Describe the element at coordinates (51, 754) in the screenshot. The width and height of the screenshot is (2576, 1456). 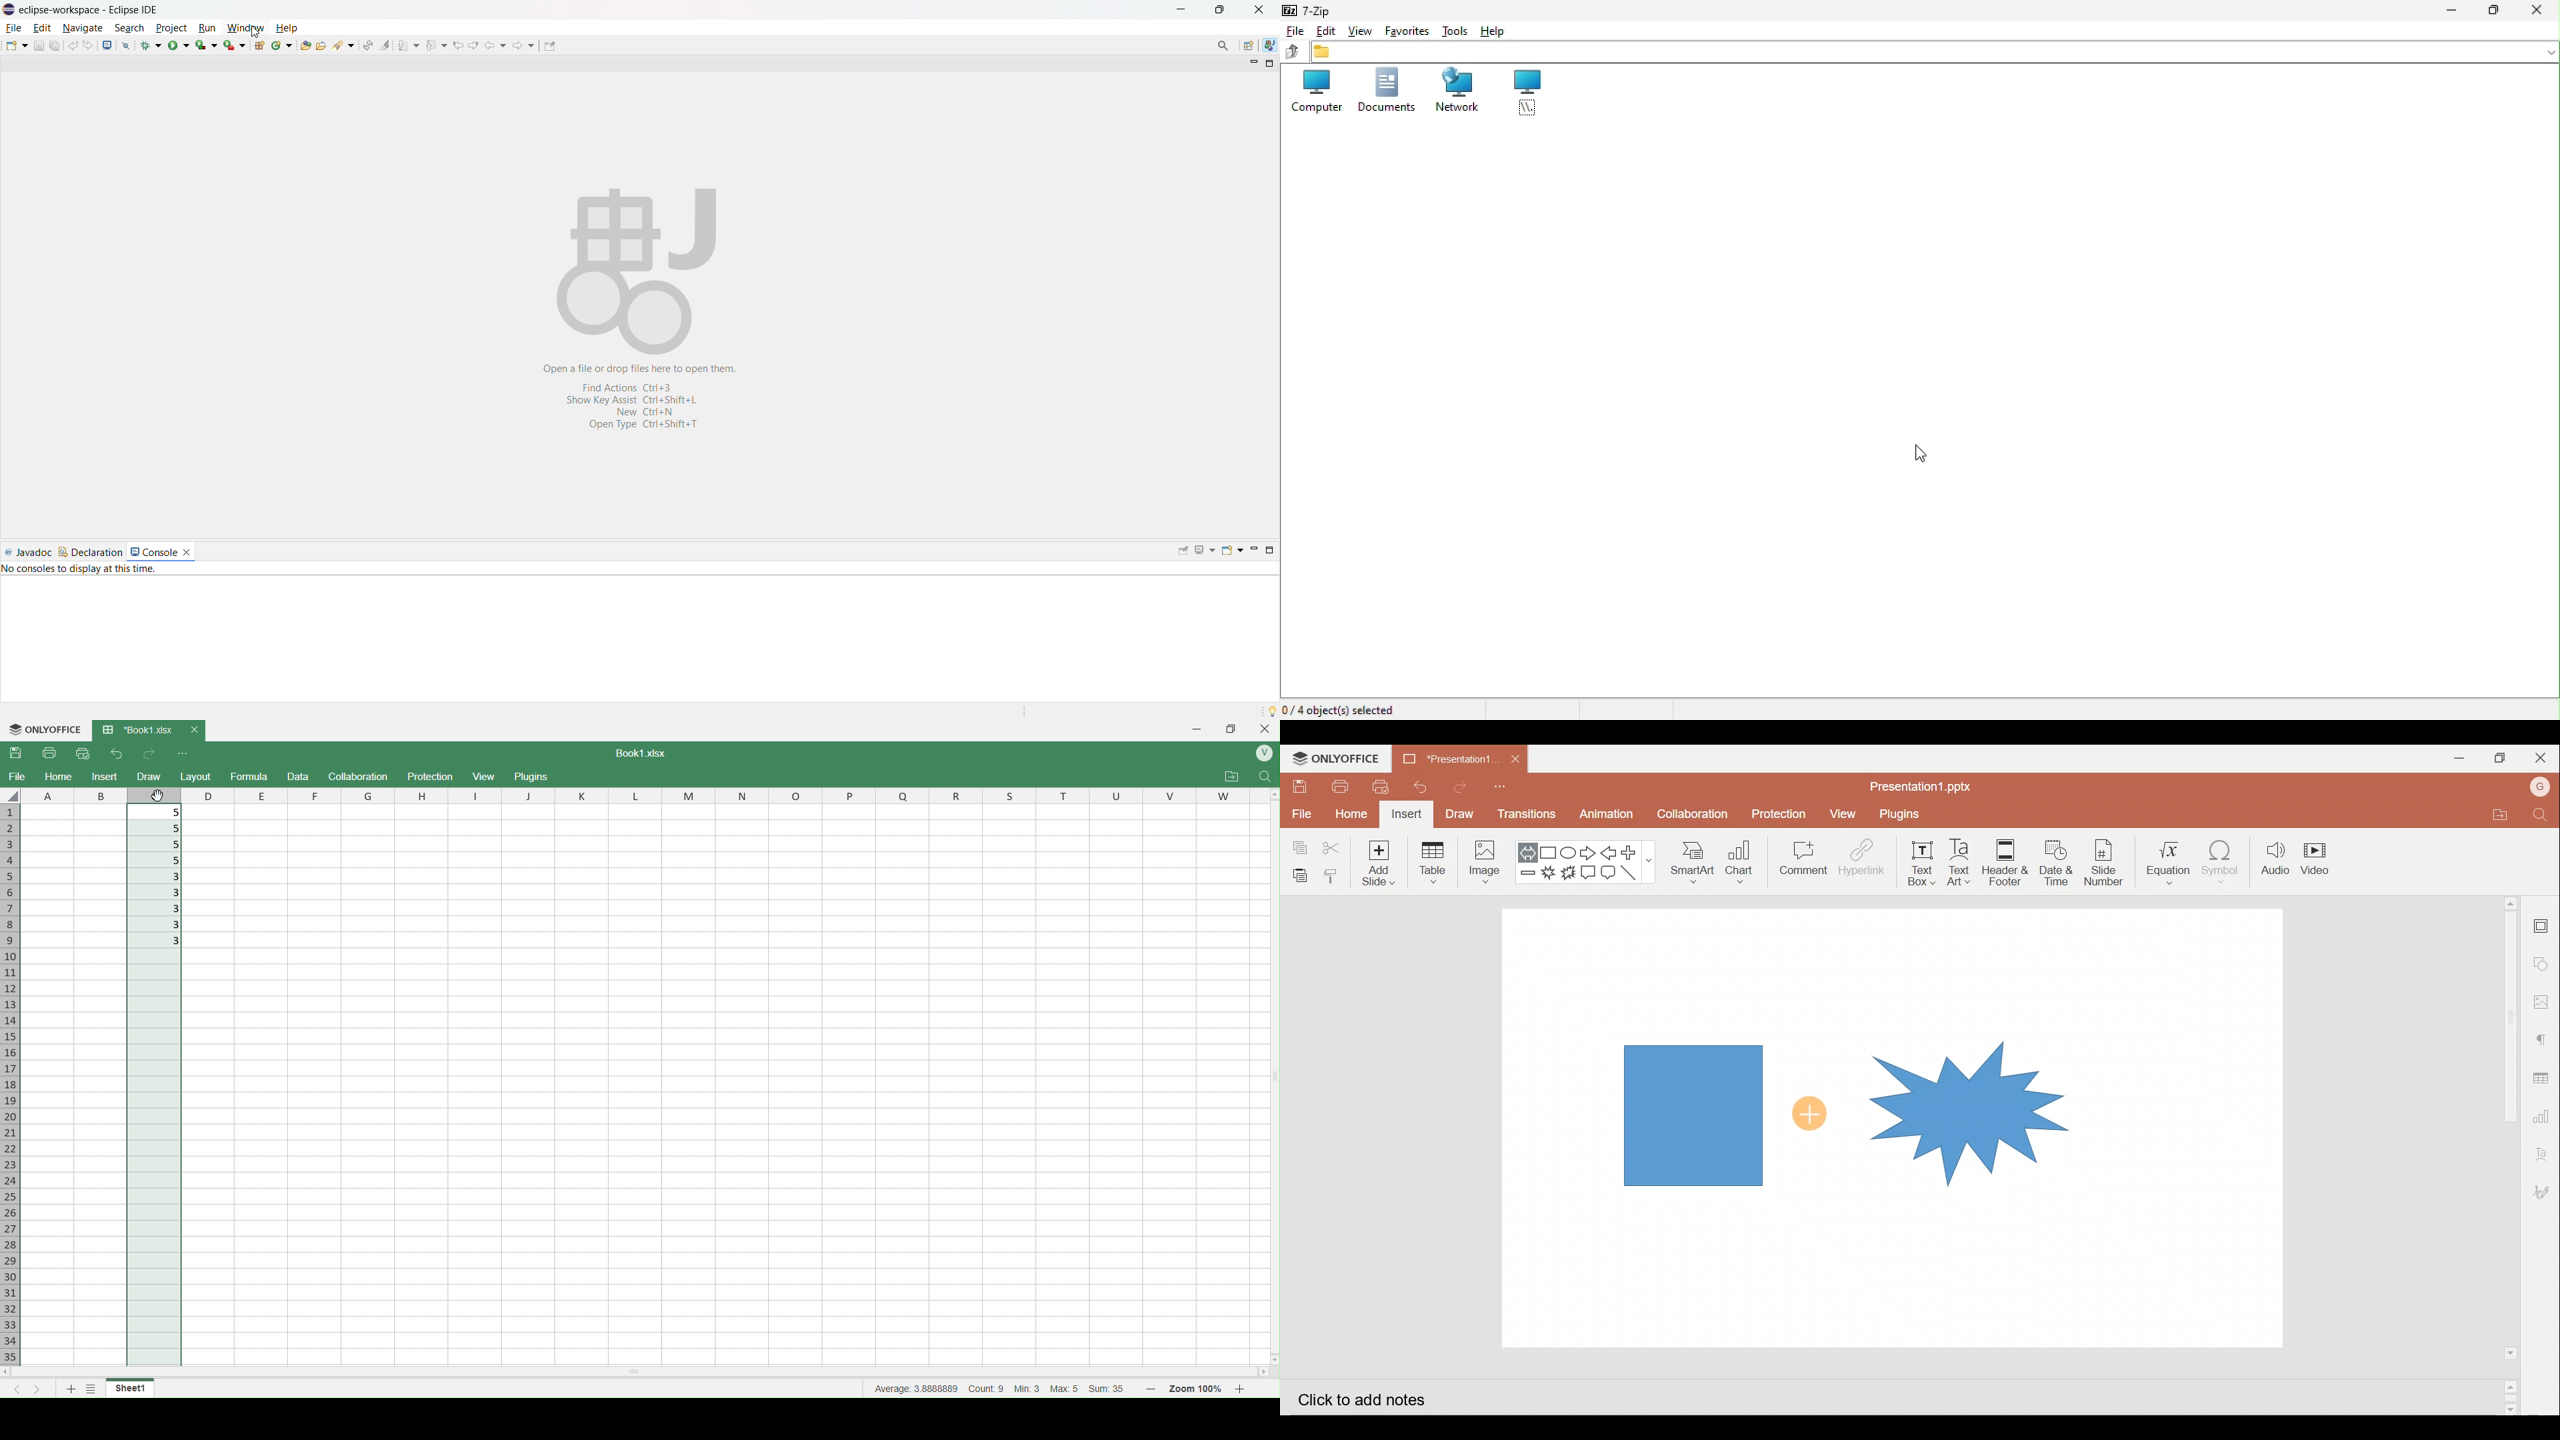
I see `Print File` at that location.